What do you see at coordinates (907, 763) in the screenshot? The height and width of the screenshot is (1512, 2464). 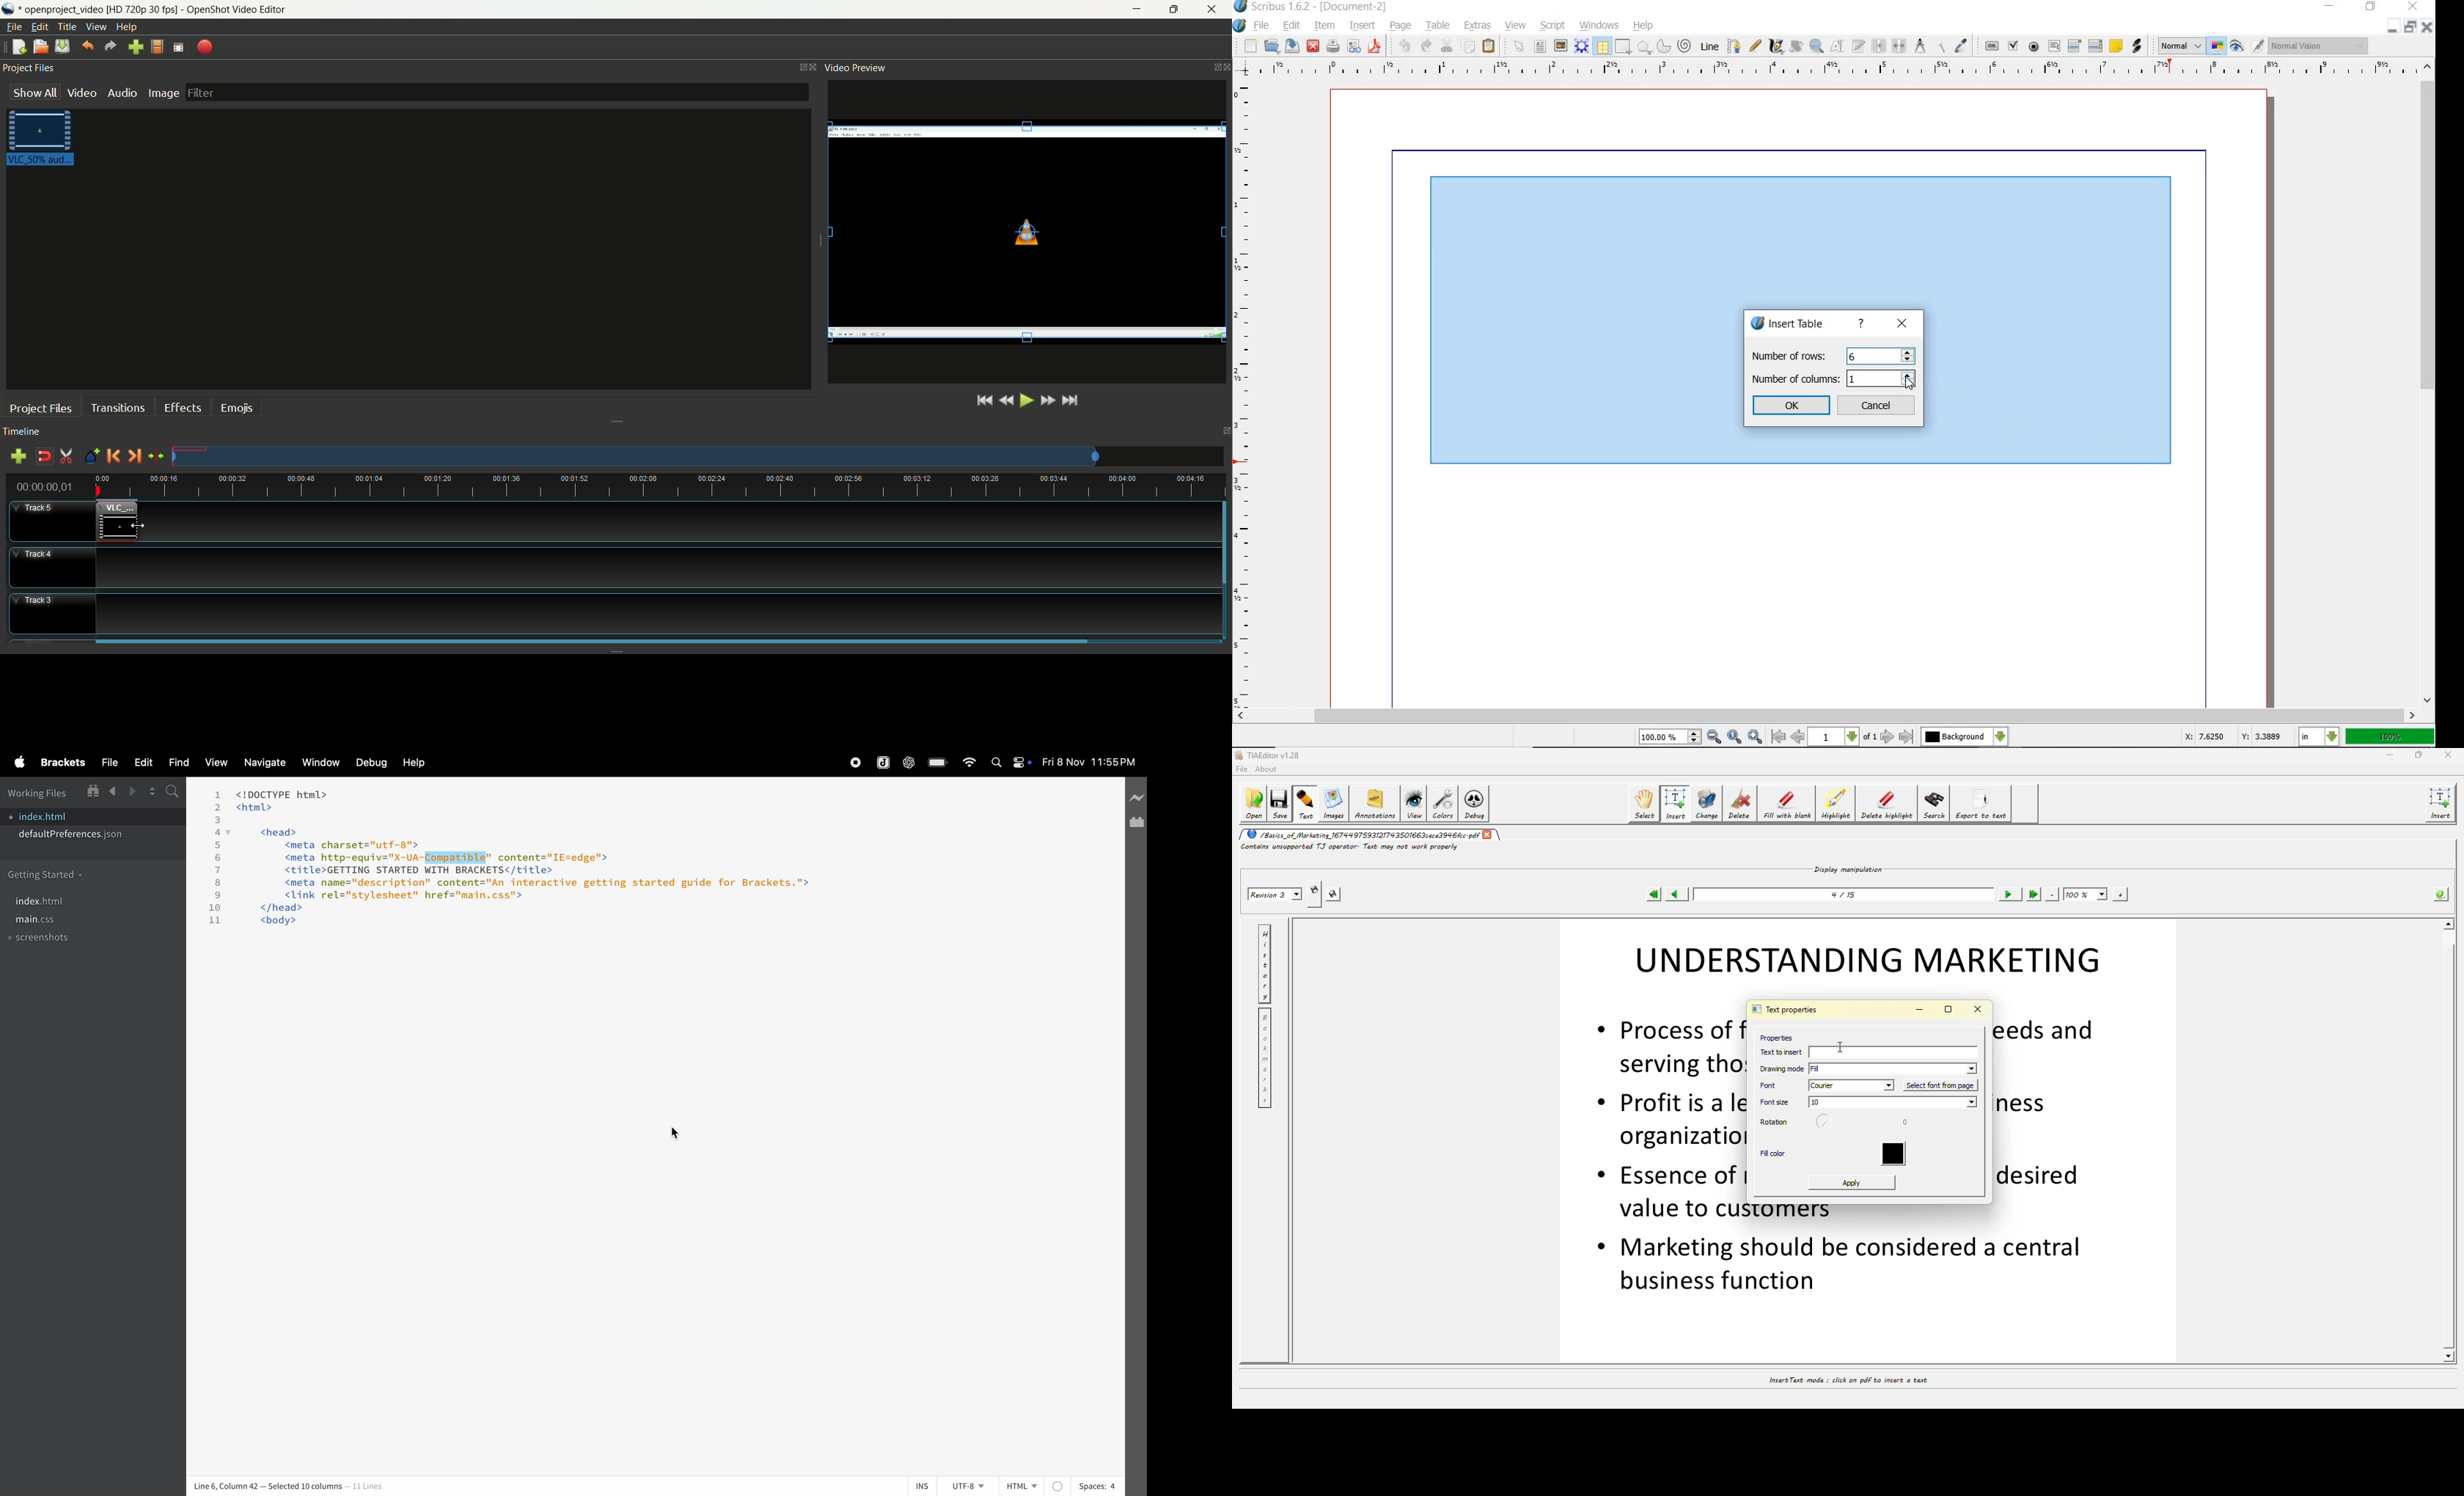 I see `chatgpt` at bounding box center [907, 763].